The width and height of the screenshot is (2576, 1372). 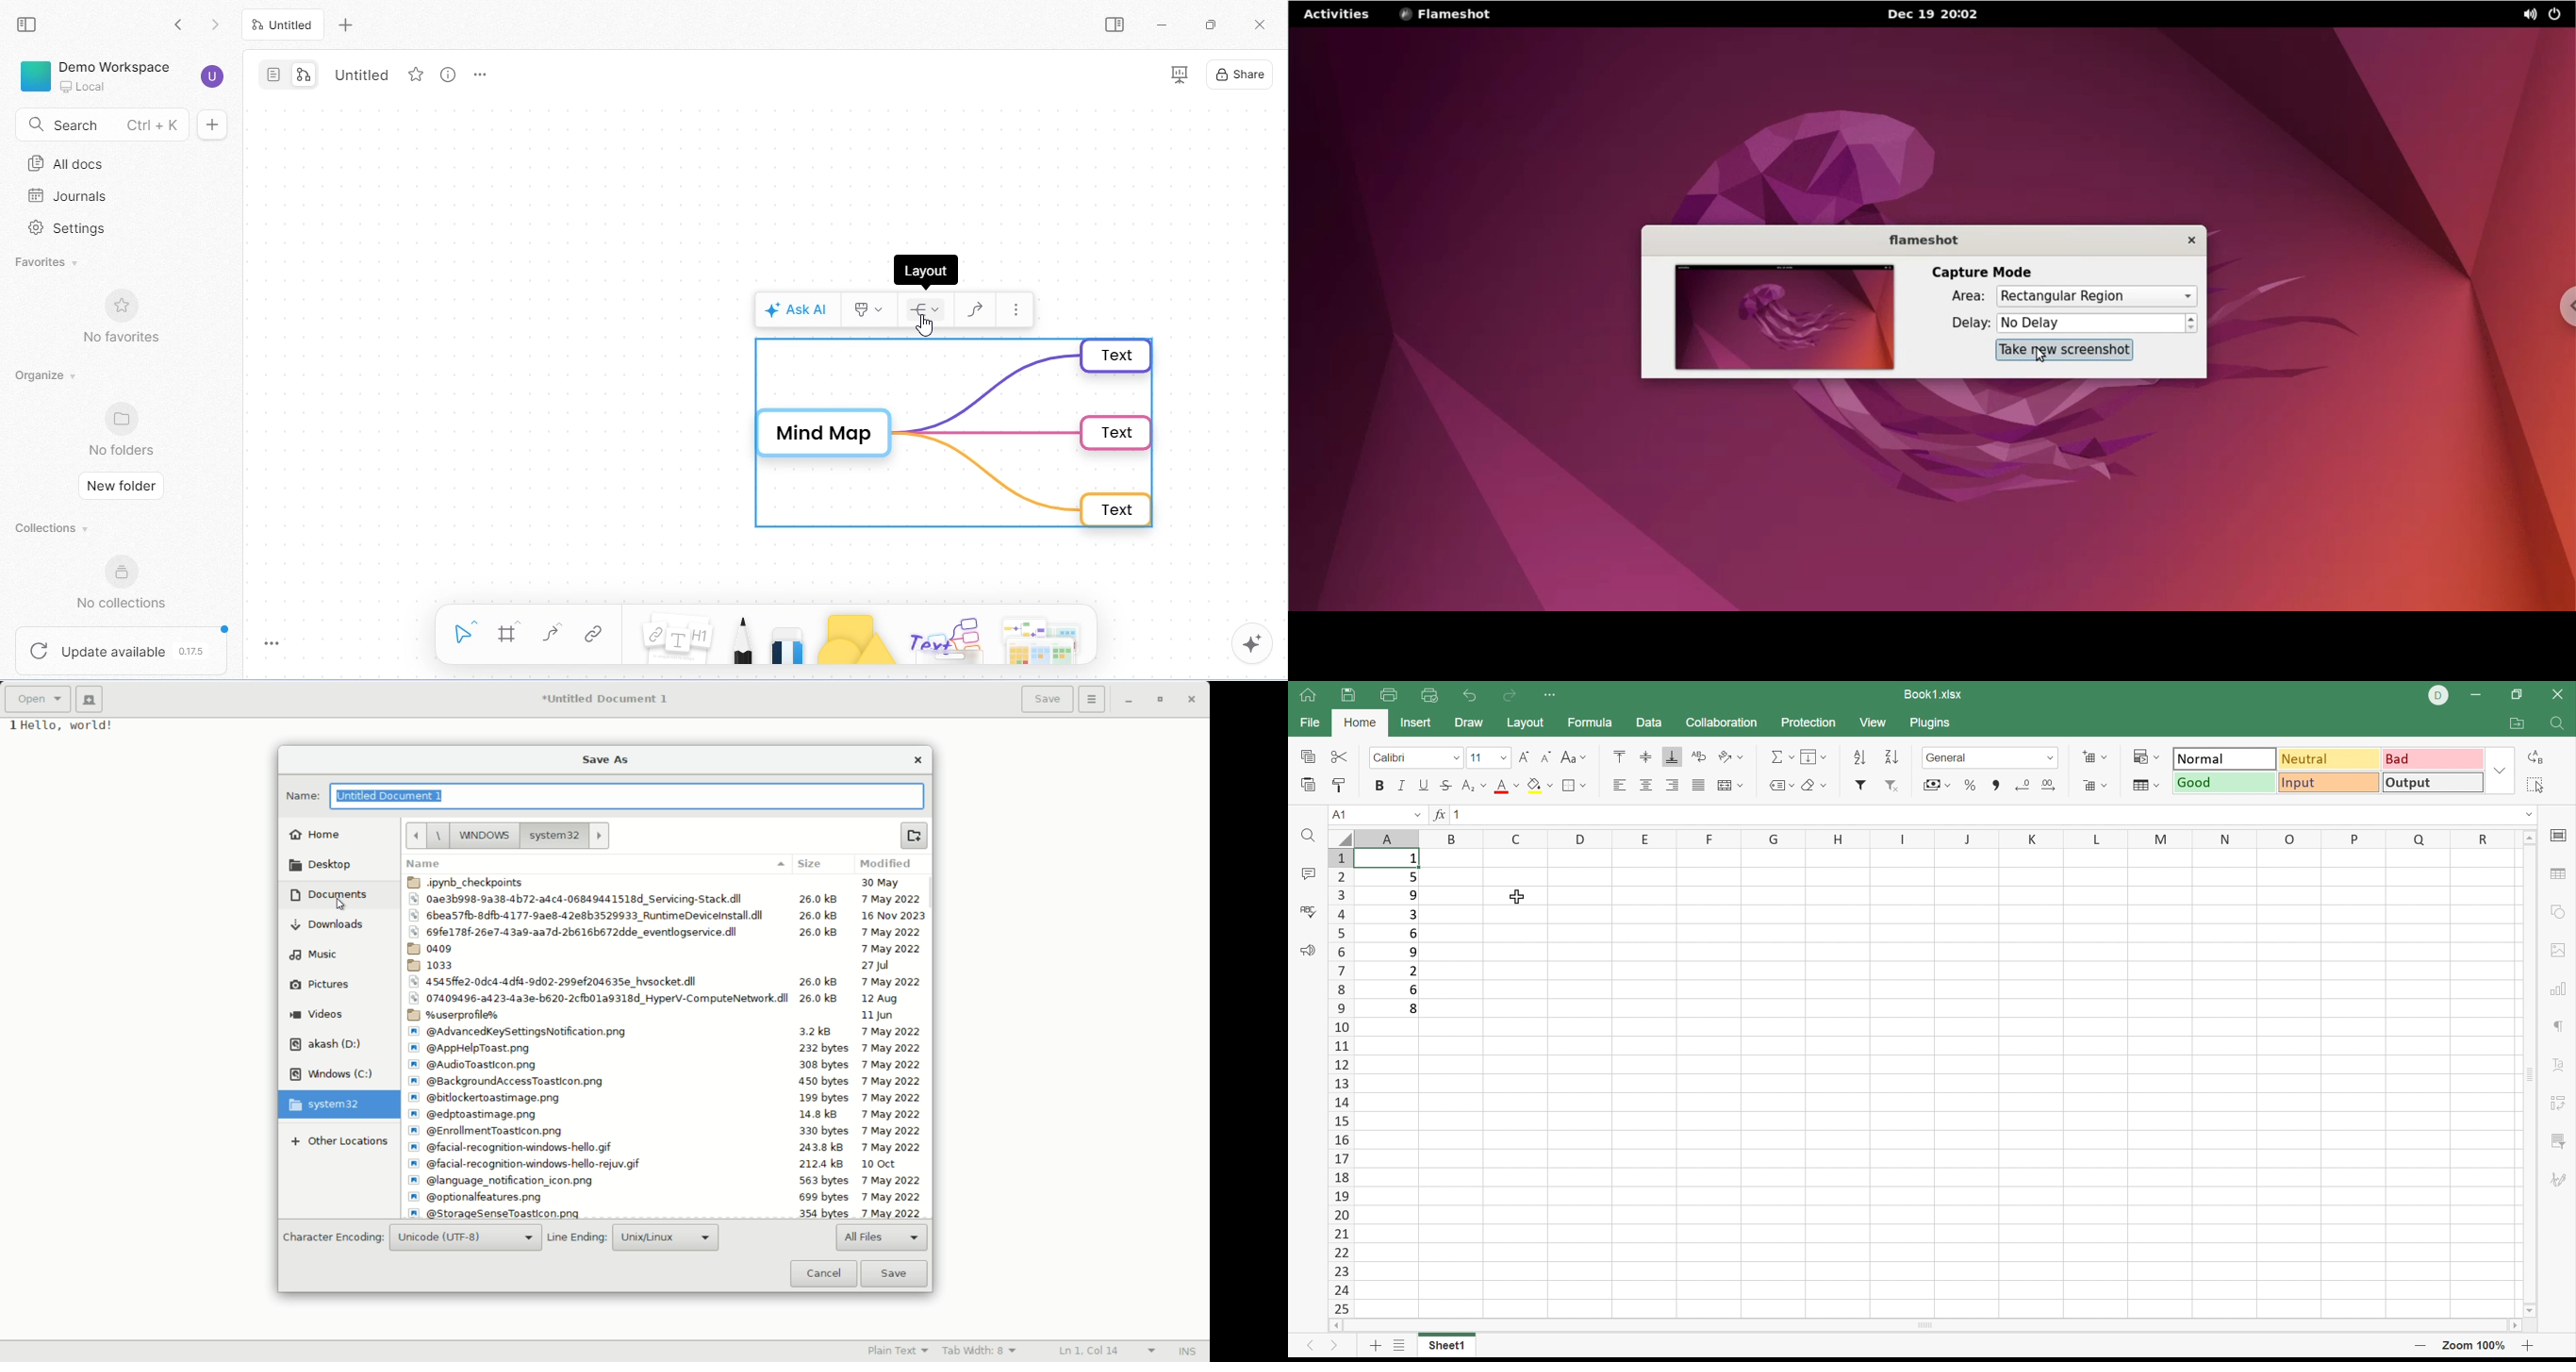 I want to click on Minimize, so click(x=2478, y=696).